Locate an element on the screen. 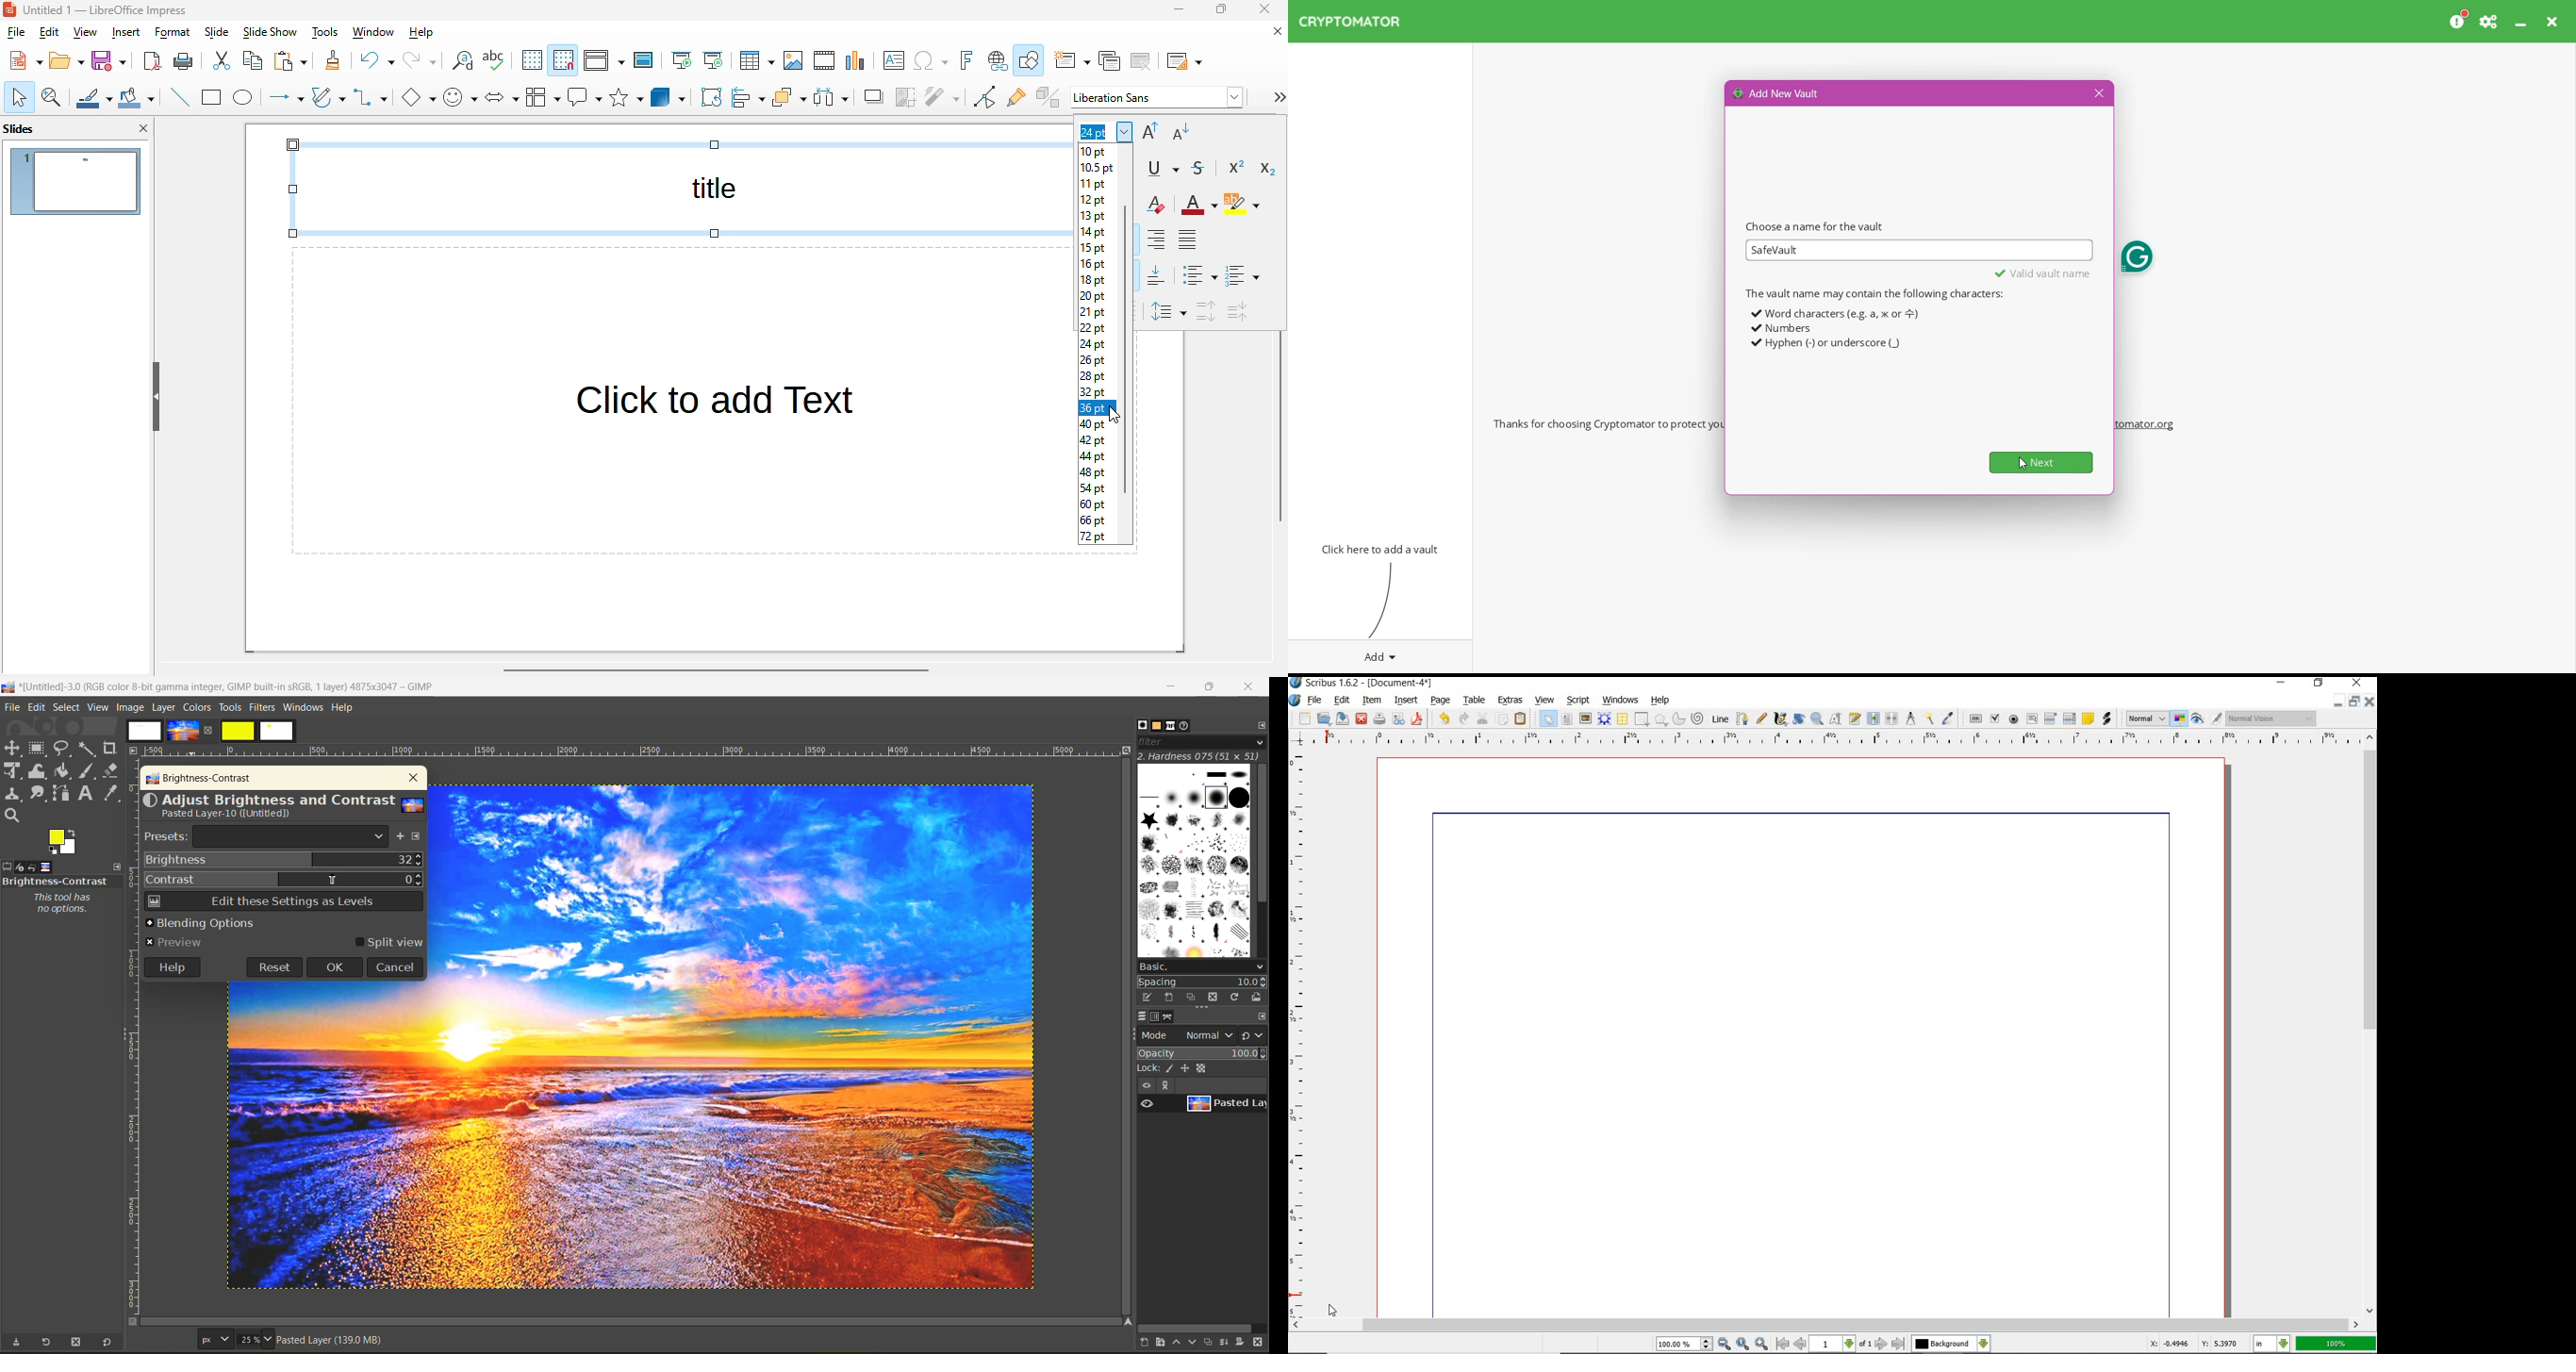 The height and width of the screenshot is (1372, 2576). copy is located at coordinates (1502, 718).